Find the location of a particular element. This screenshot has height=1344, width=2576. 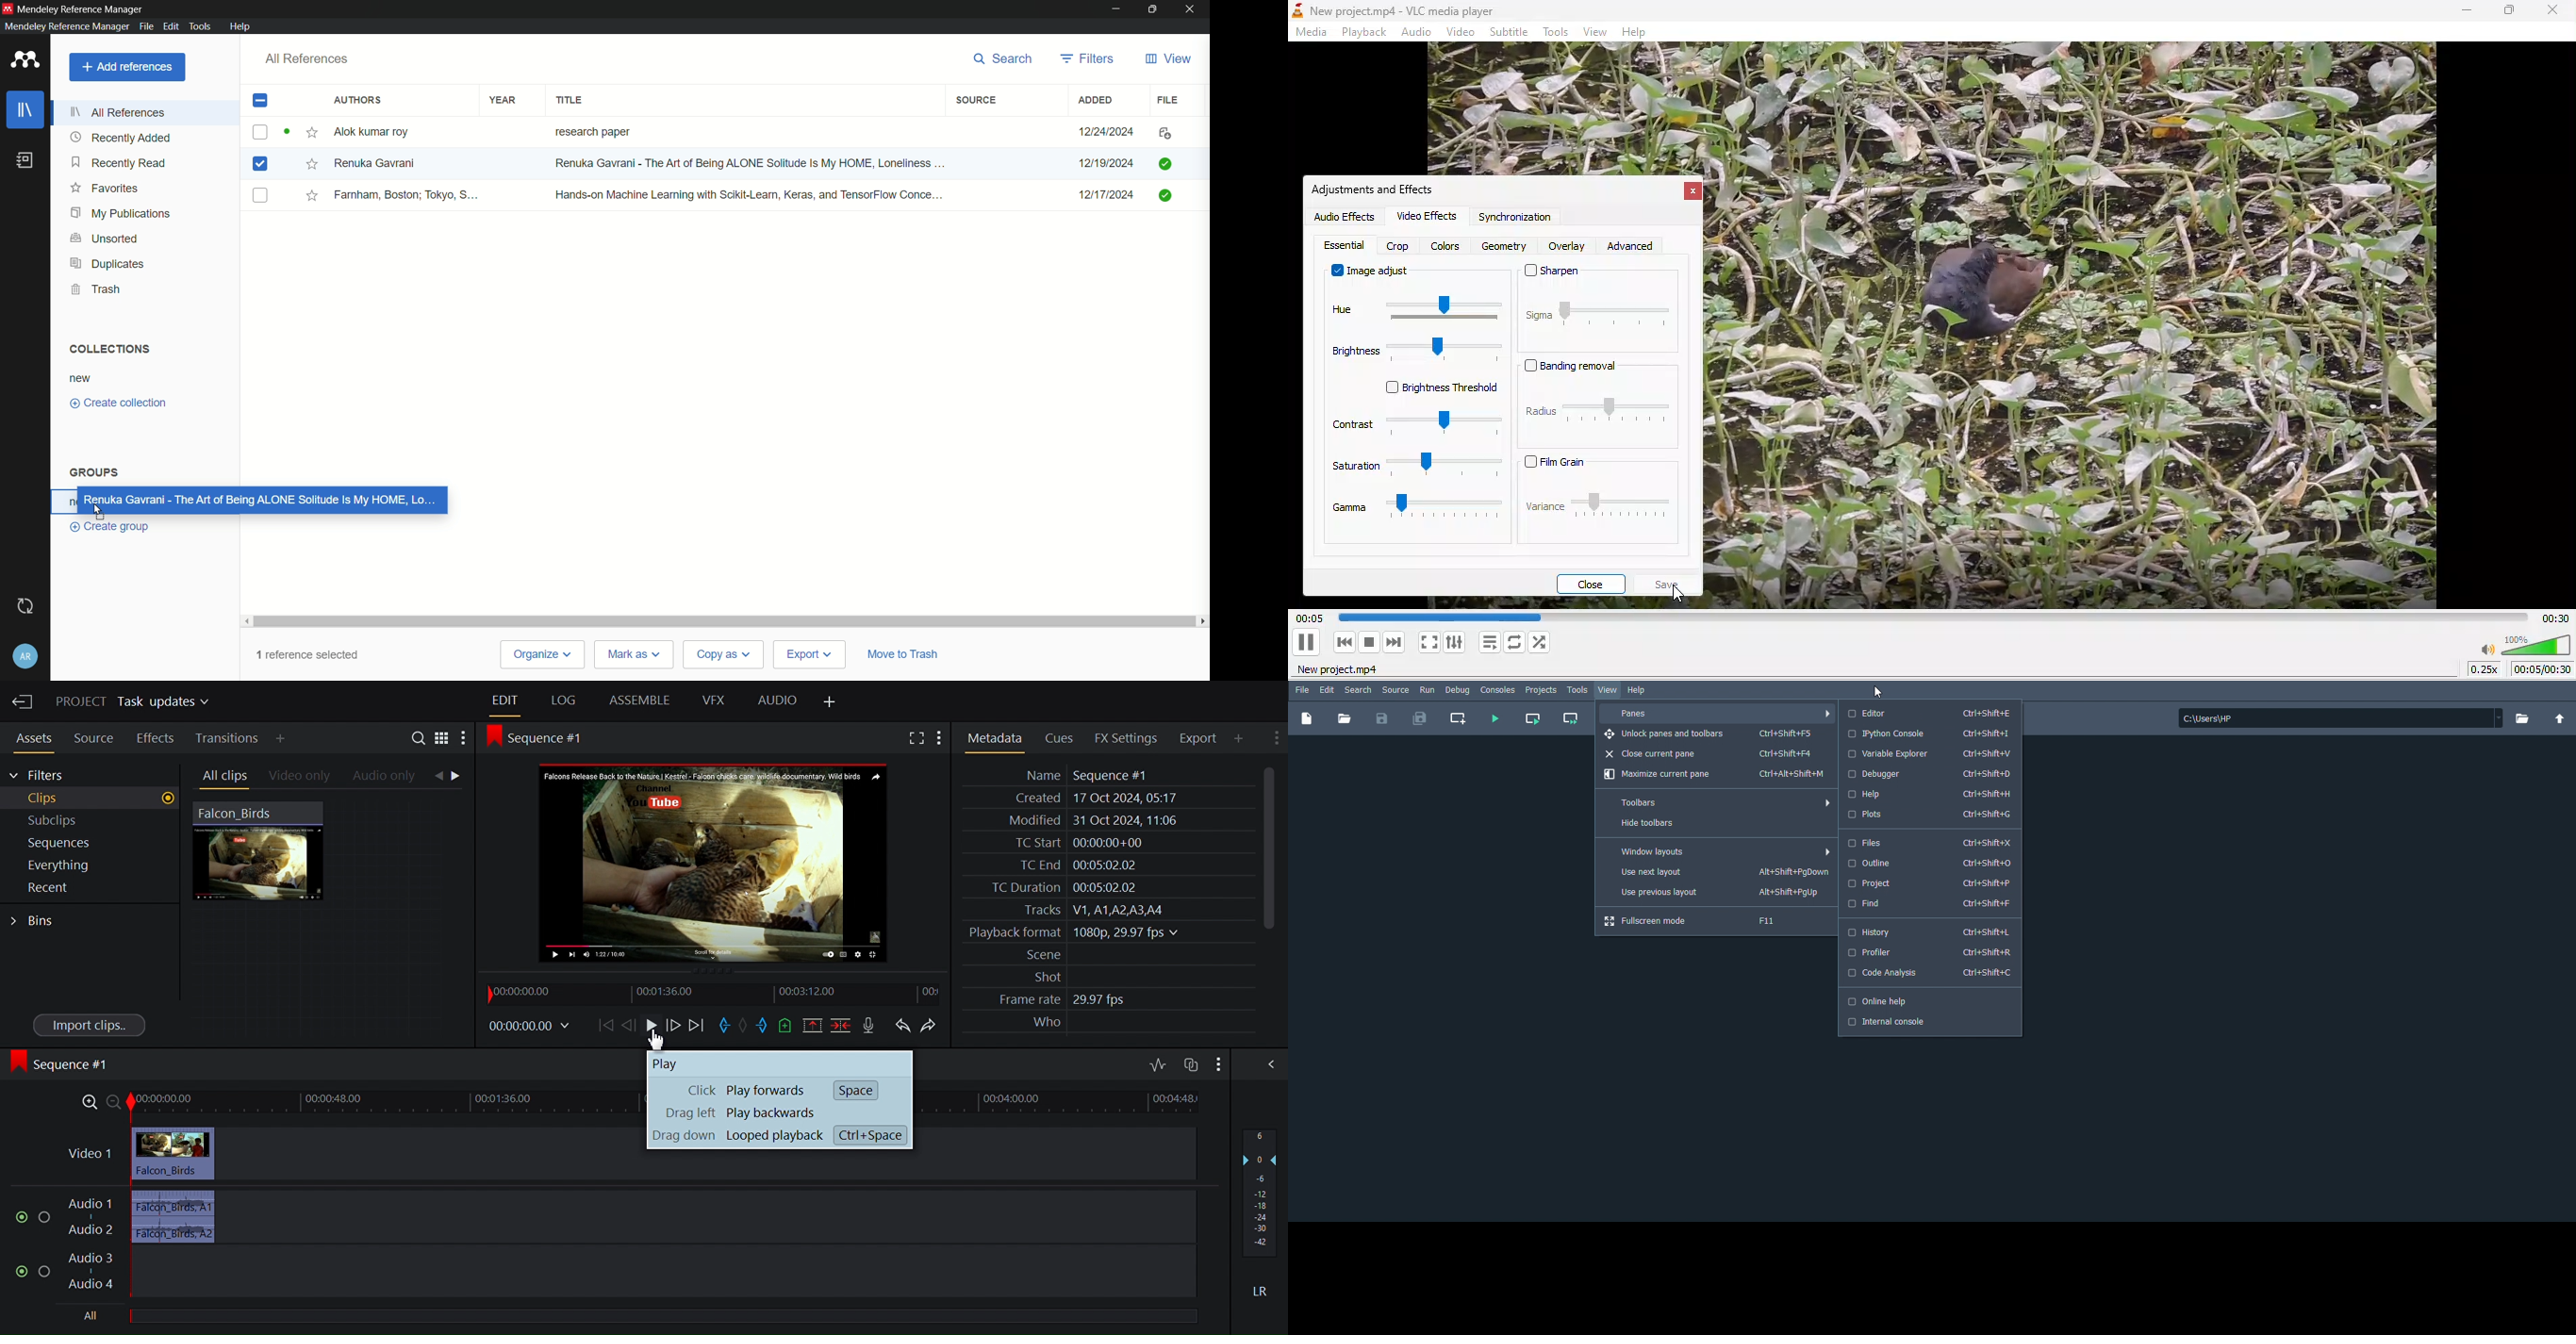

tools menu is located at coordinates (200, 26).